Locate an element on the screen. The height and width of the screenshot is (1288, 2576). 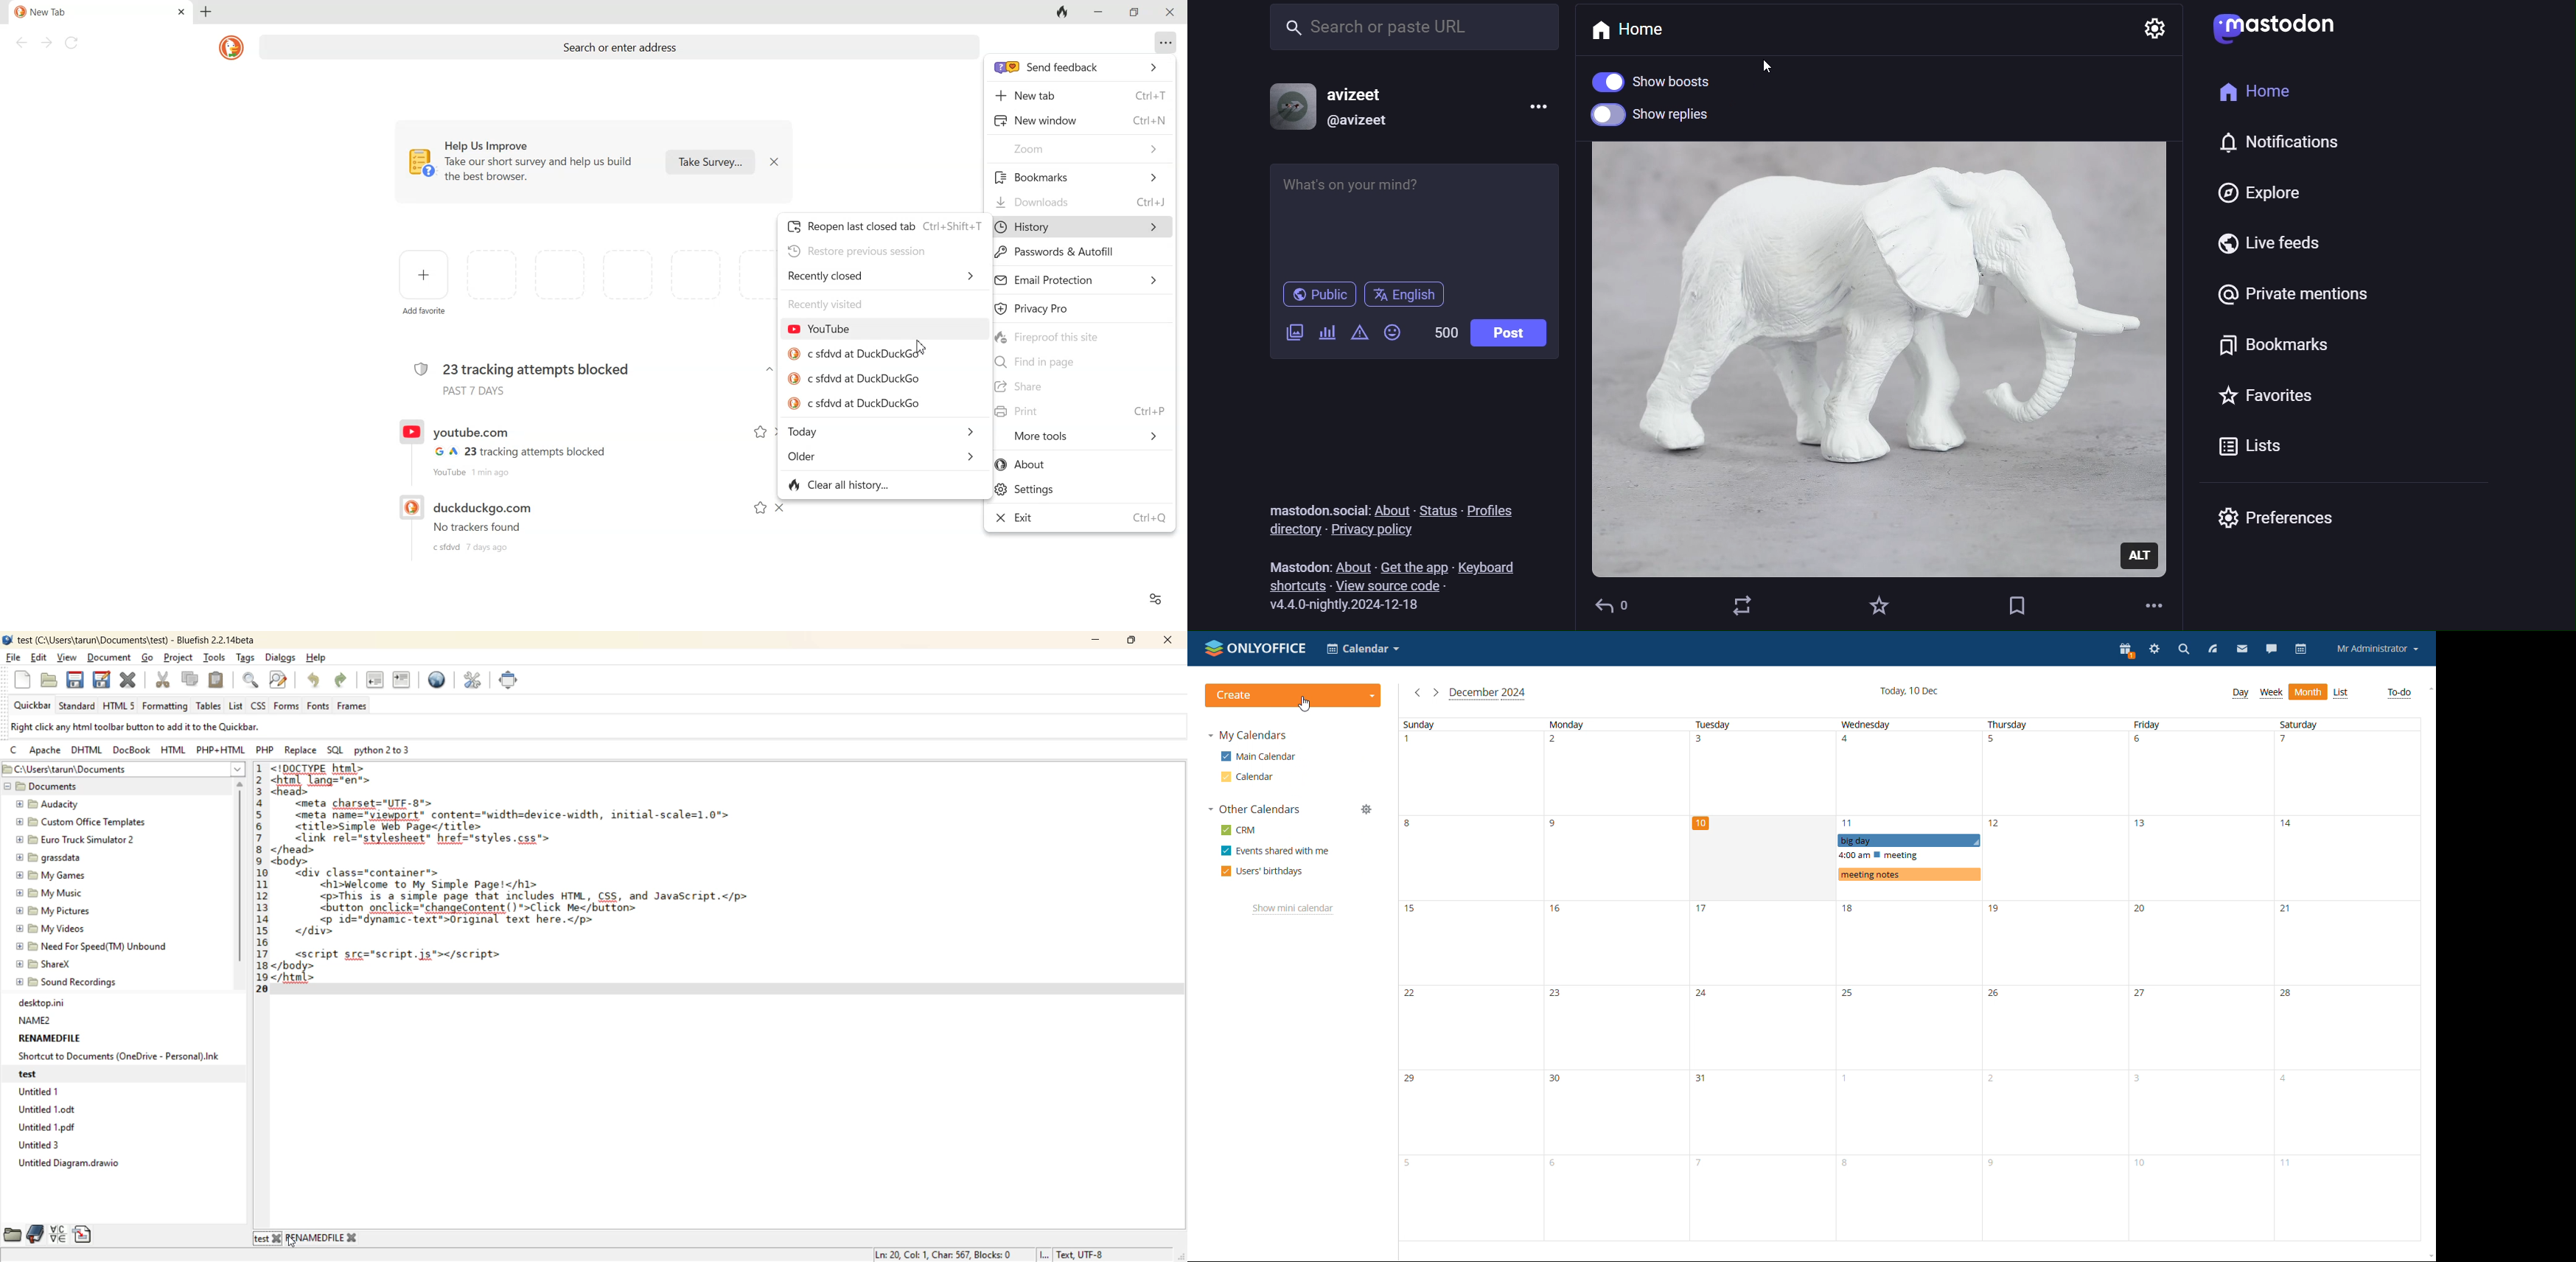
monday is located at coordinates (1616, 978).